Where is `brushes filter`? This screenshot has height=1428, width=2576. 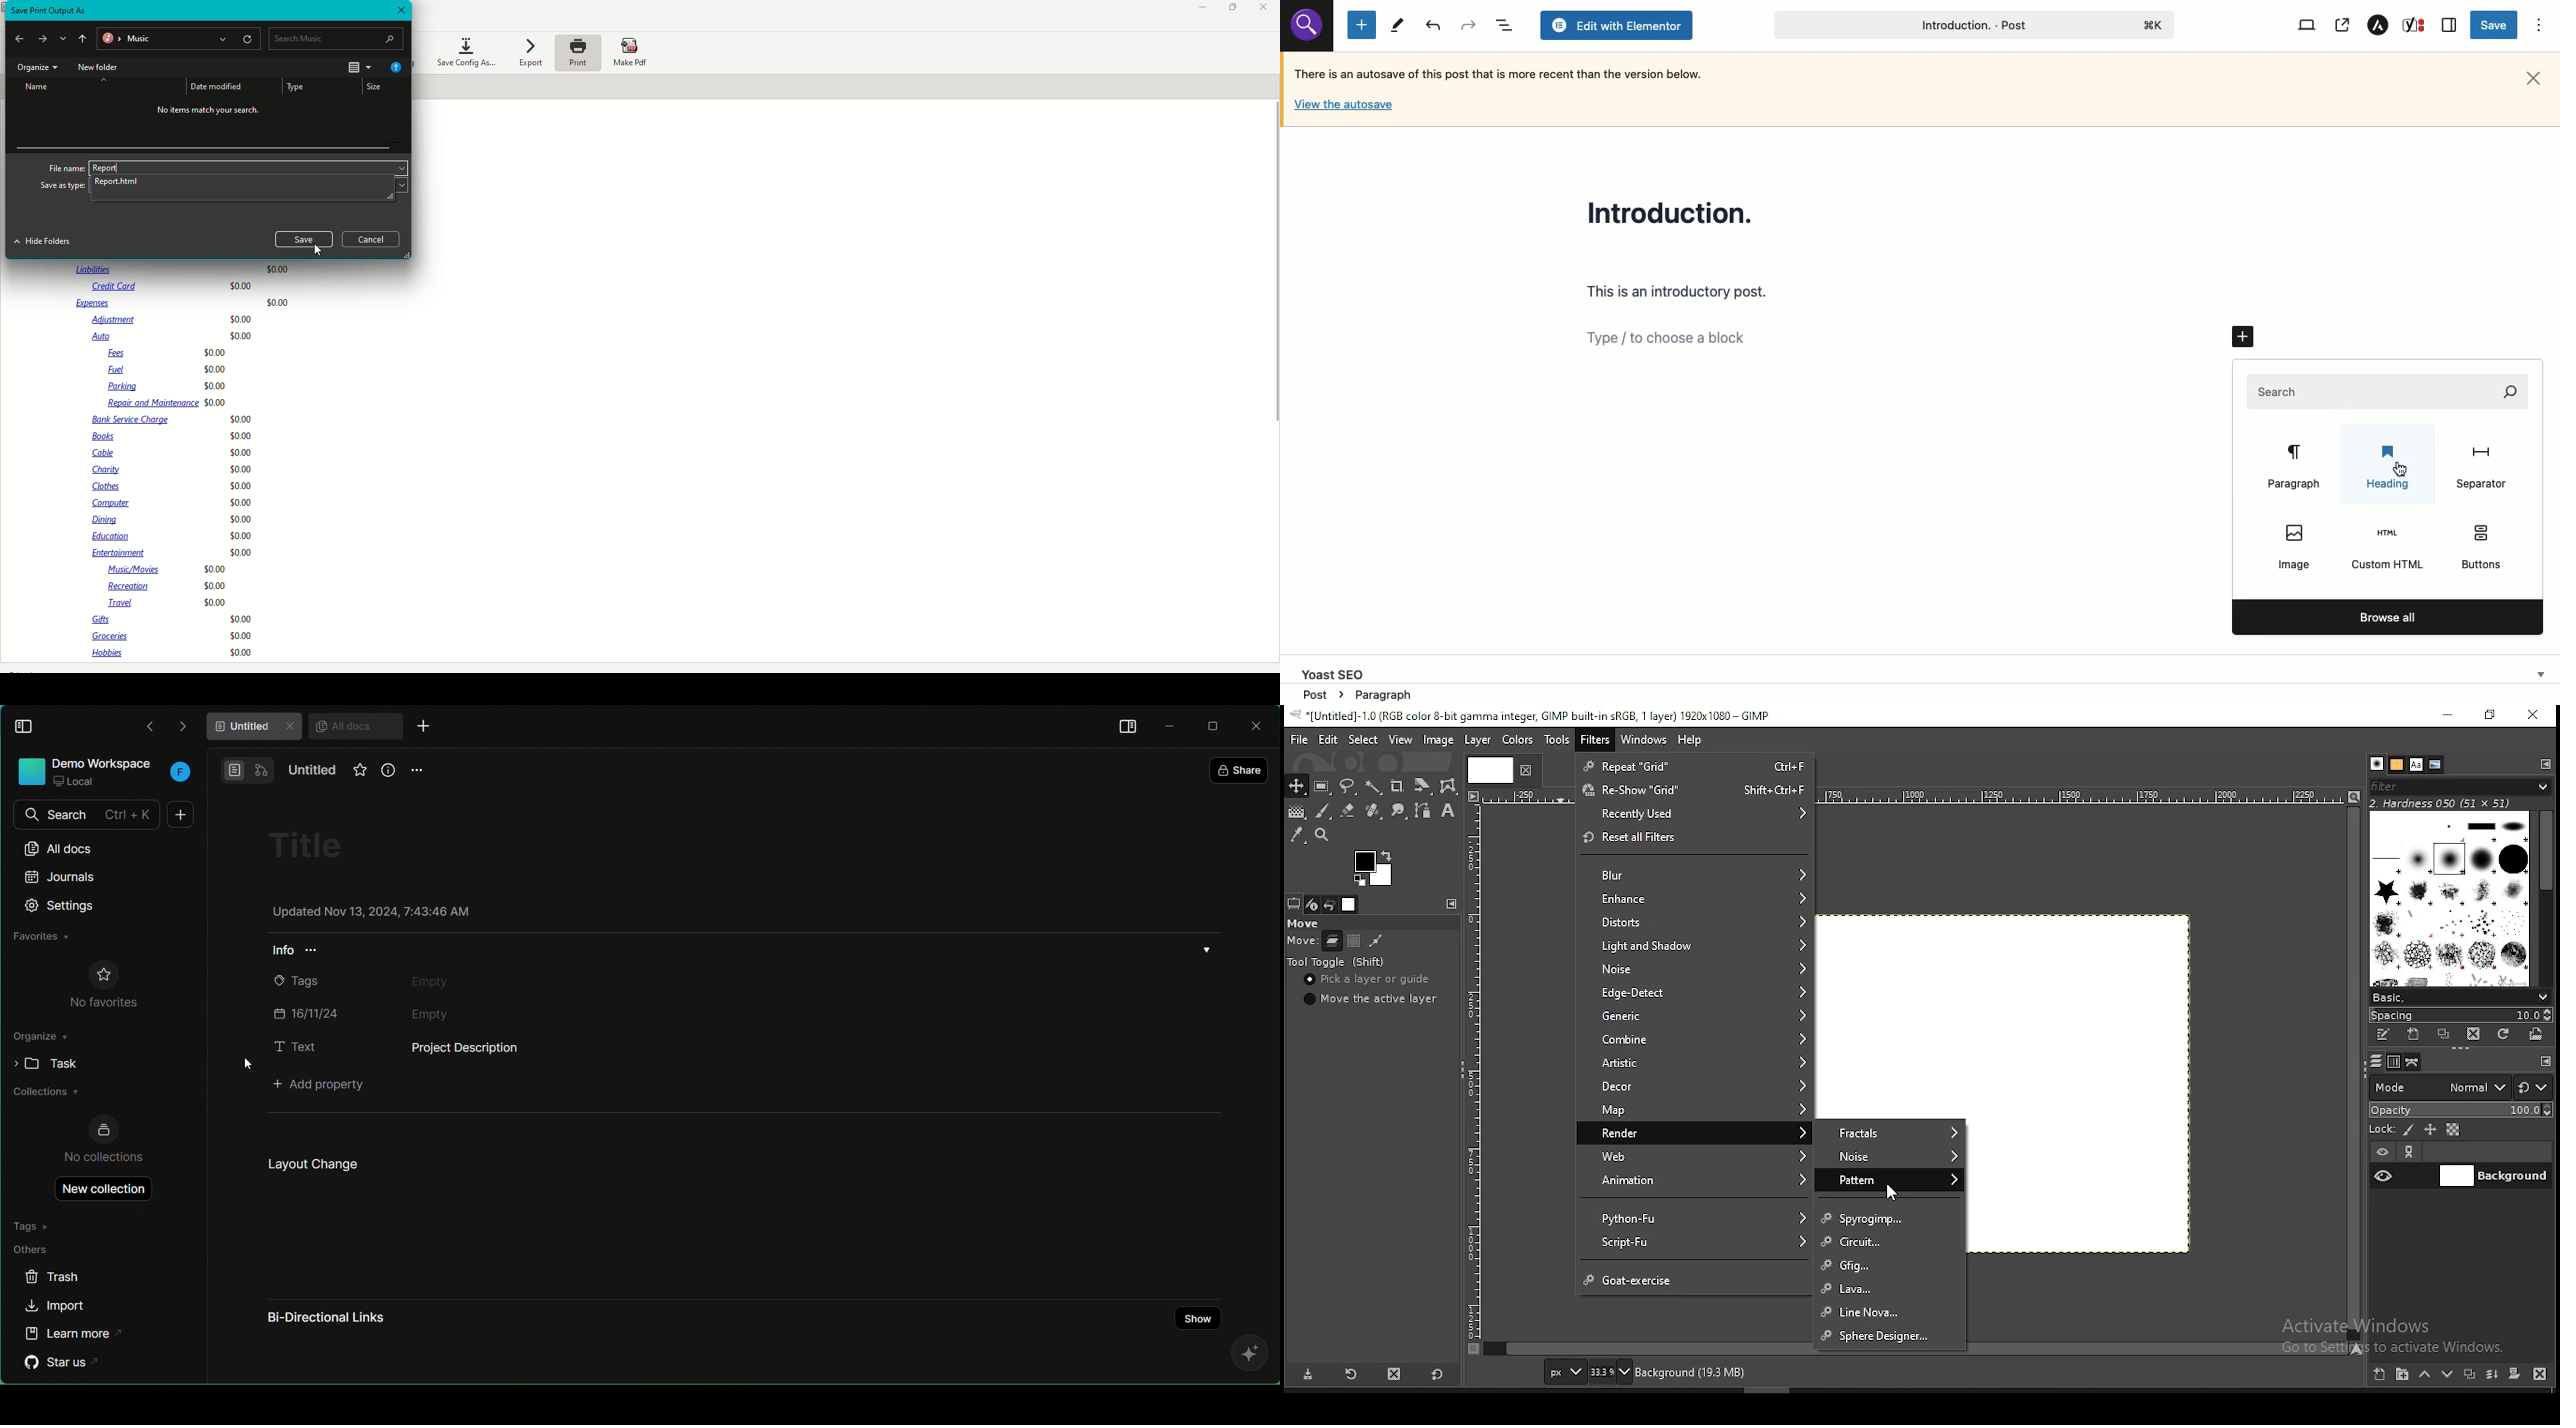 brushes filter is located at coordinates (2460, 786).